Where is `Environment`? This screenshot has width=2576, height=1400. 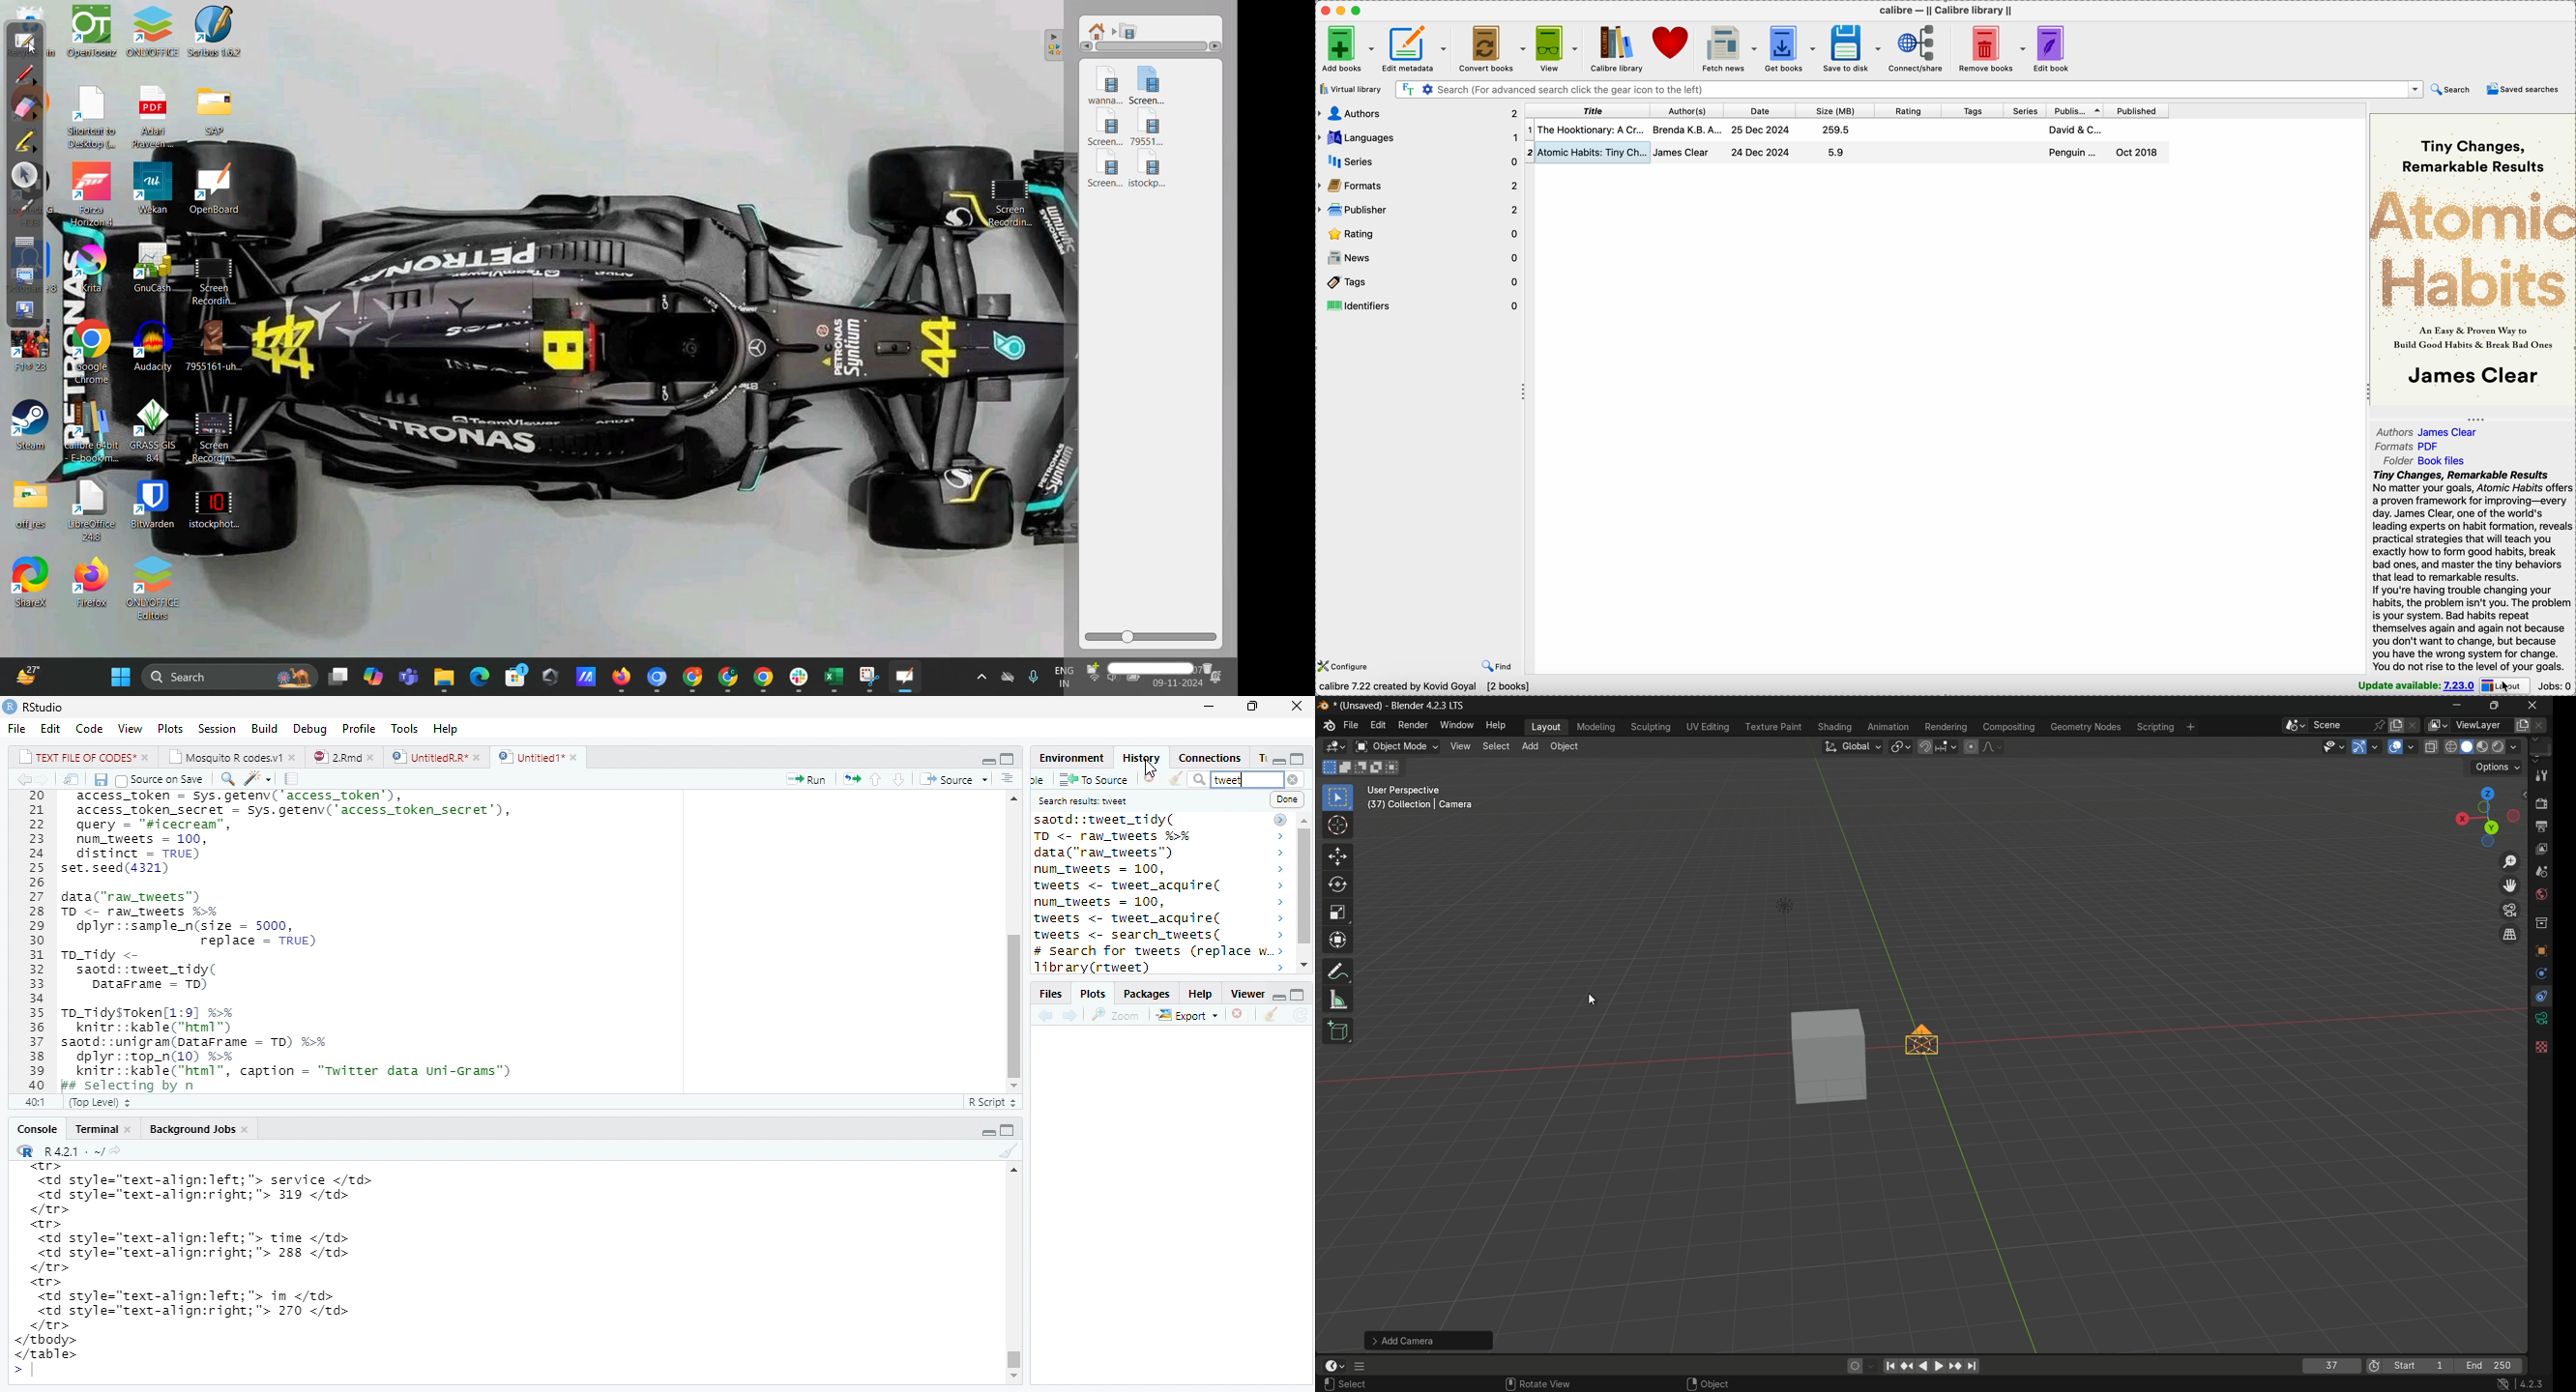
Environment is located at coordinates (1073, 757).